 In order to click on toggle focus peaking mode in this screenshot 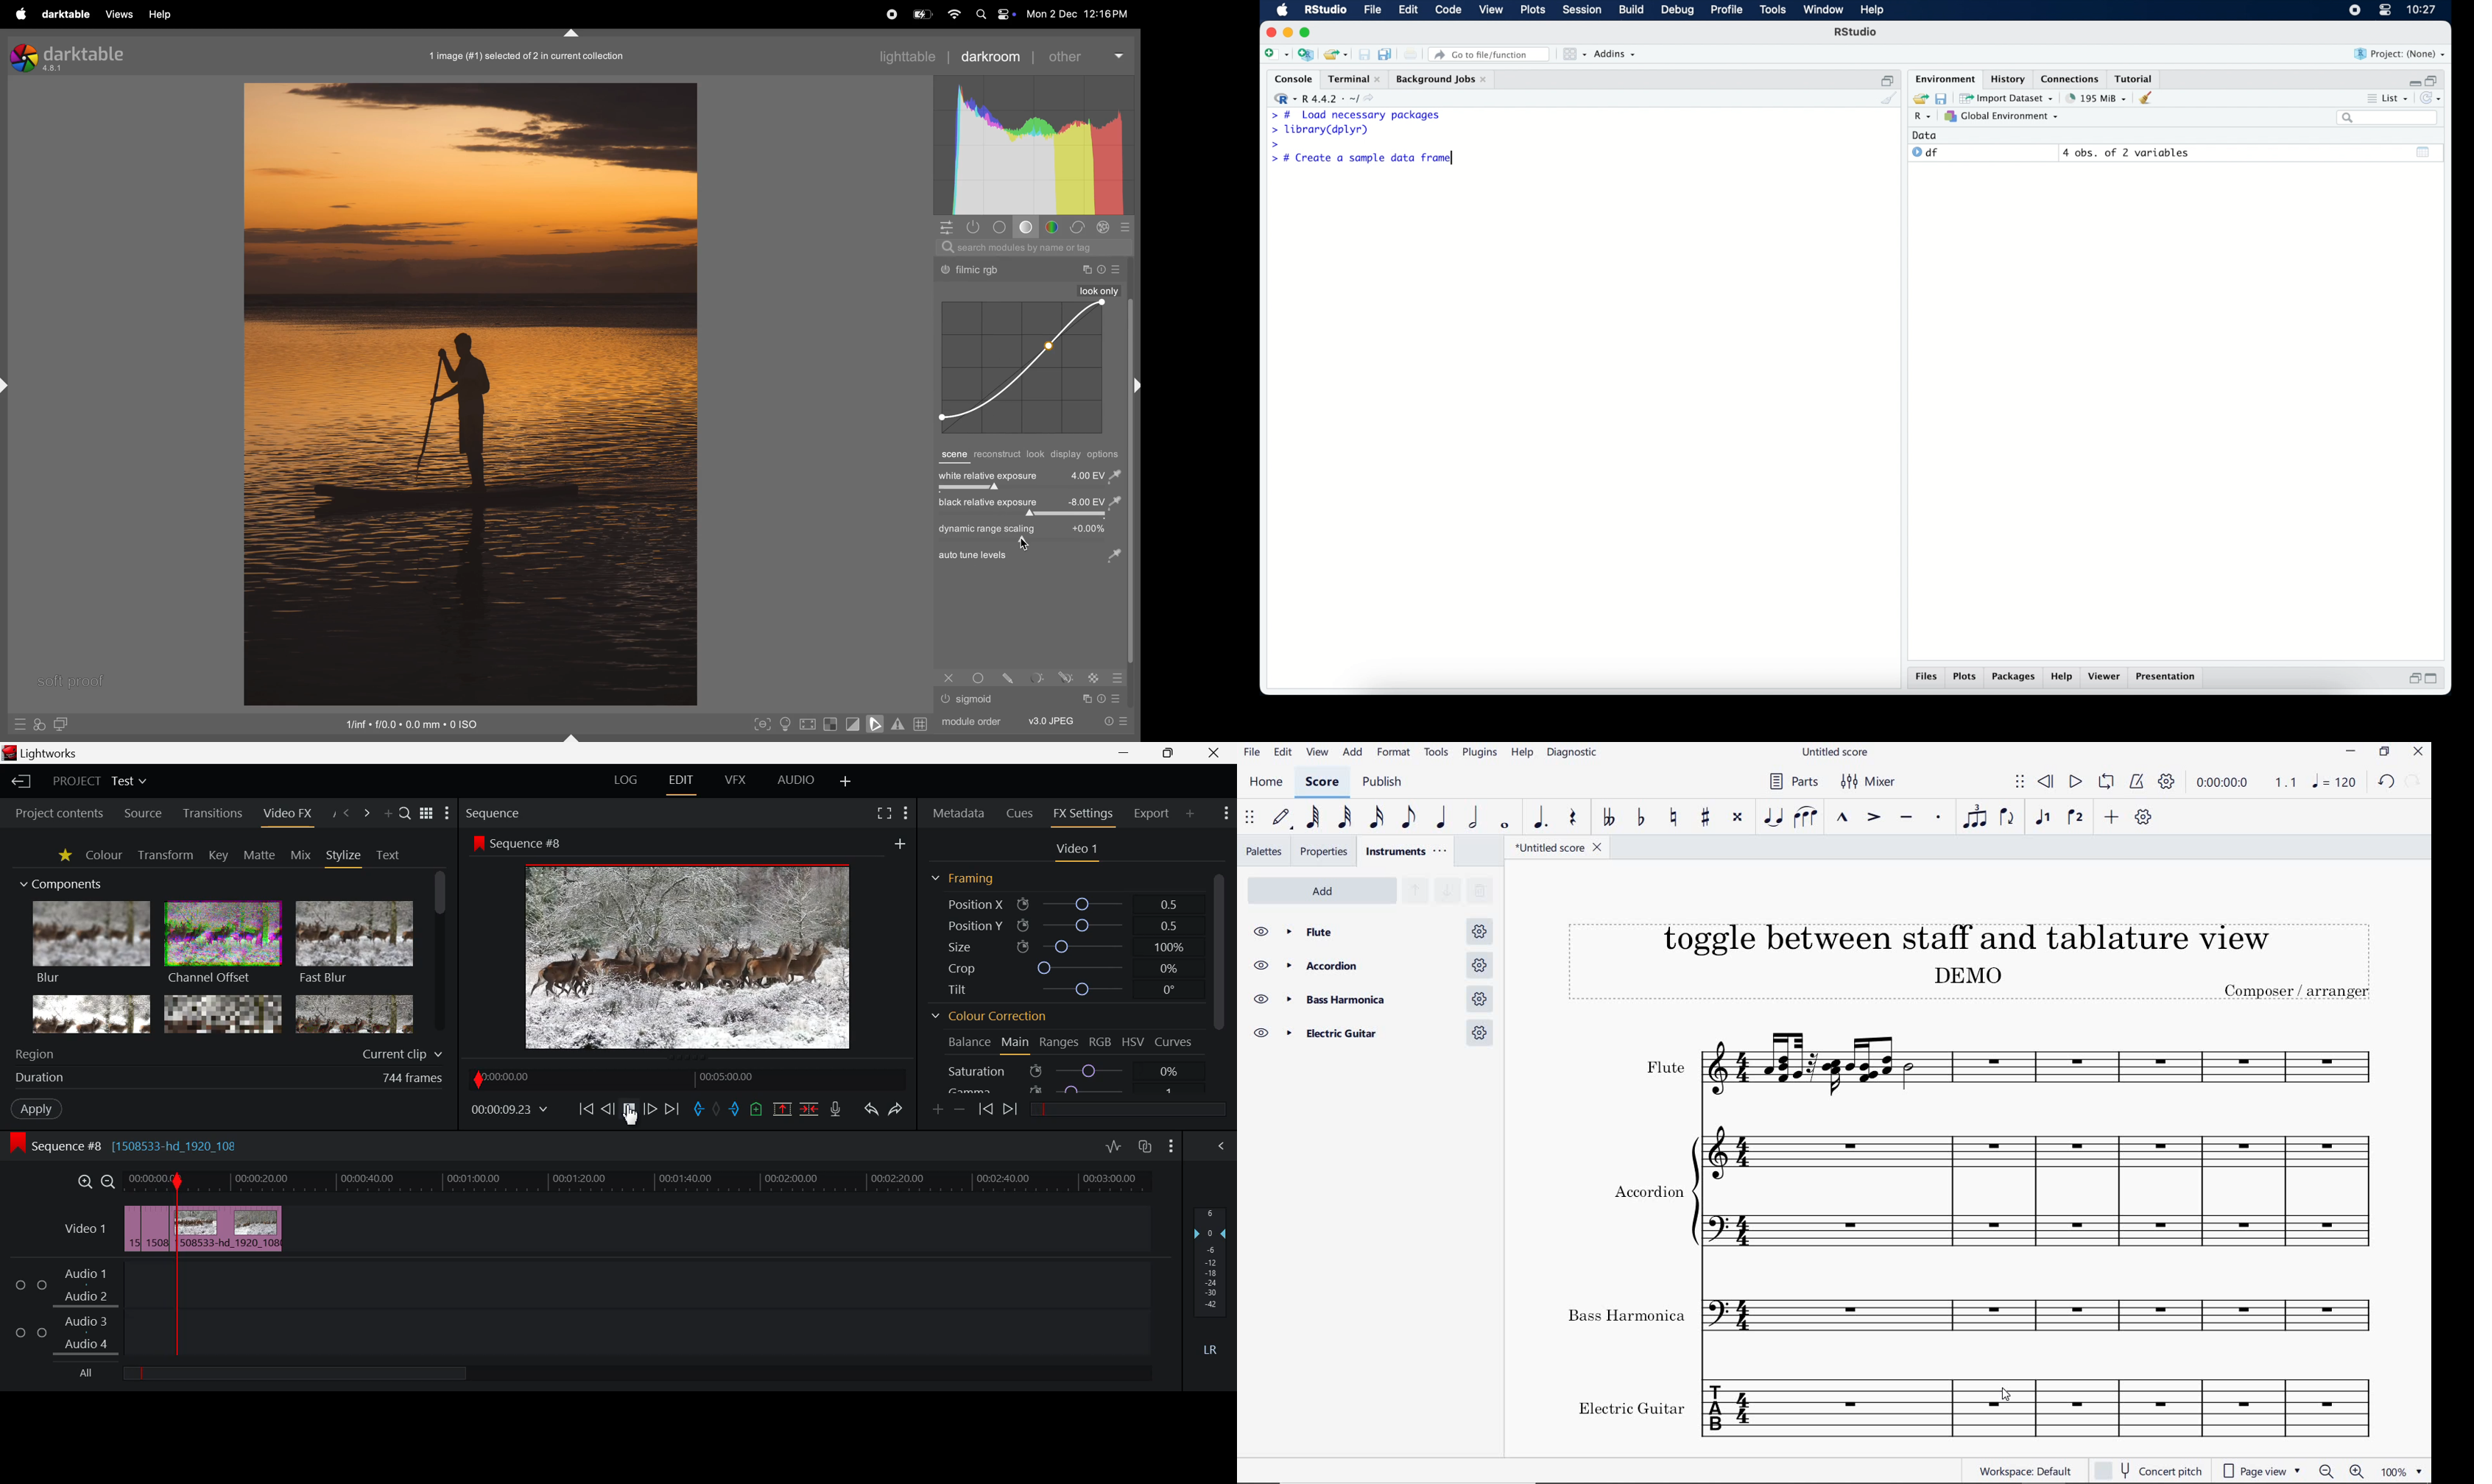, I will do `click(764, 723)`.